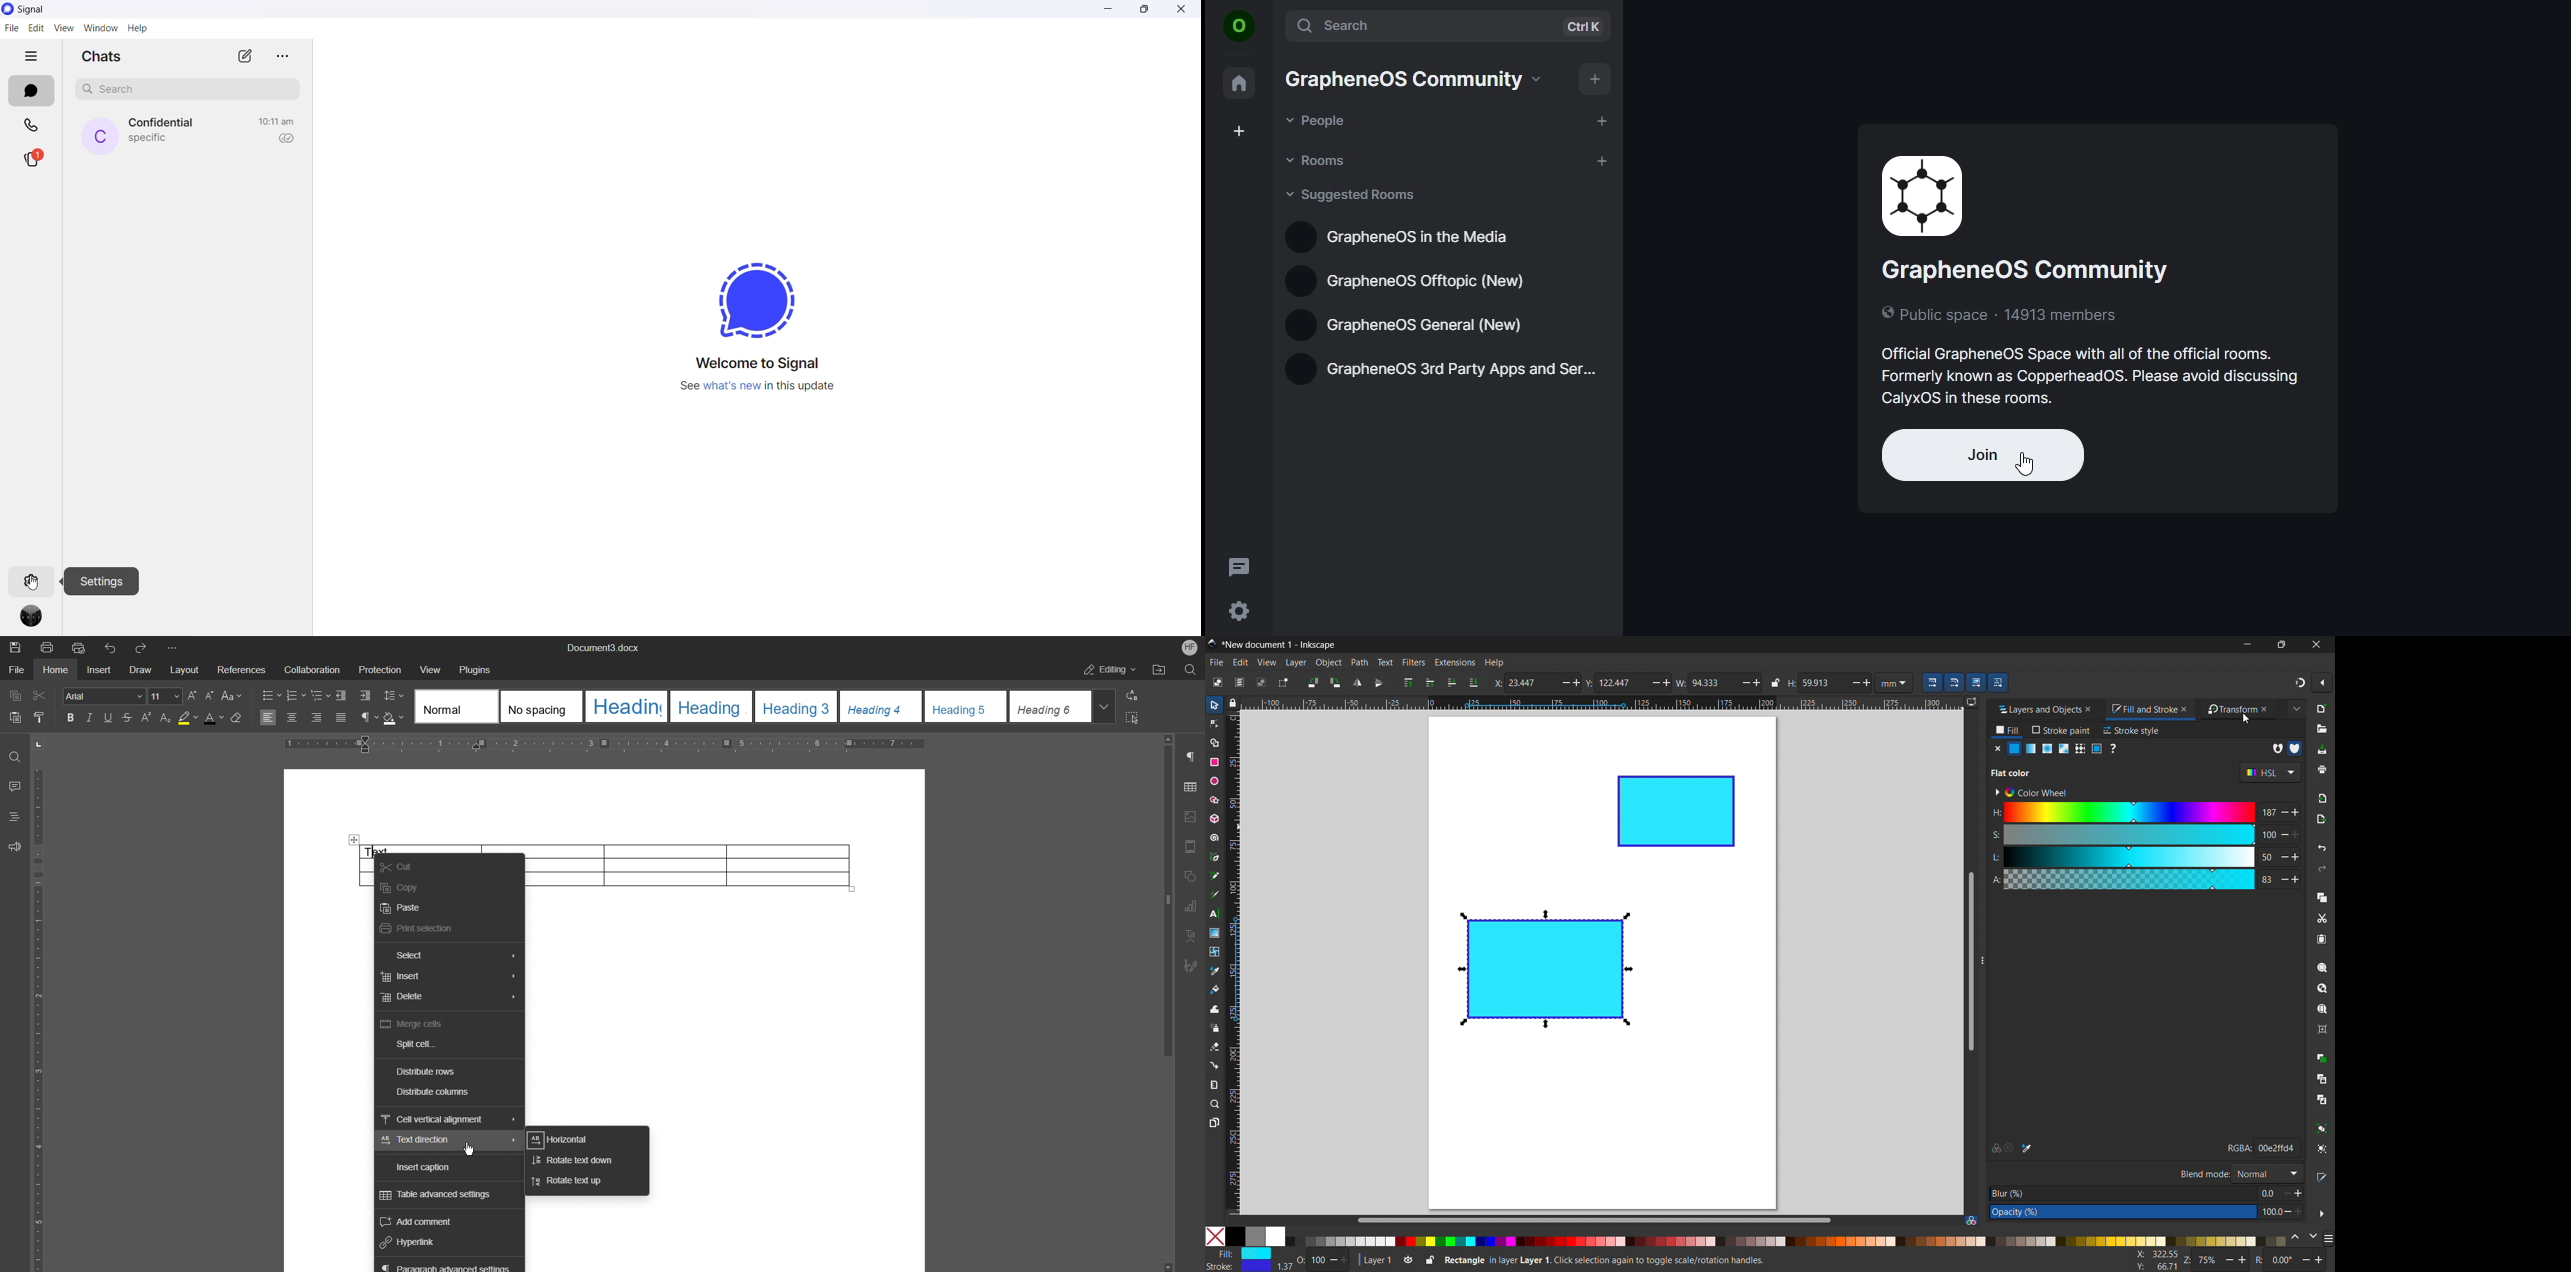 Image resolution: width=2576 pixels, height=1288 pixels. Describe the element at coordinates (33, 580) in the screenshot. I see `settings` at that location.